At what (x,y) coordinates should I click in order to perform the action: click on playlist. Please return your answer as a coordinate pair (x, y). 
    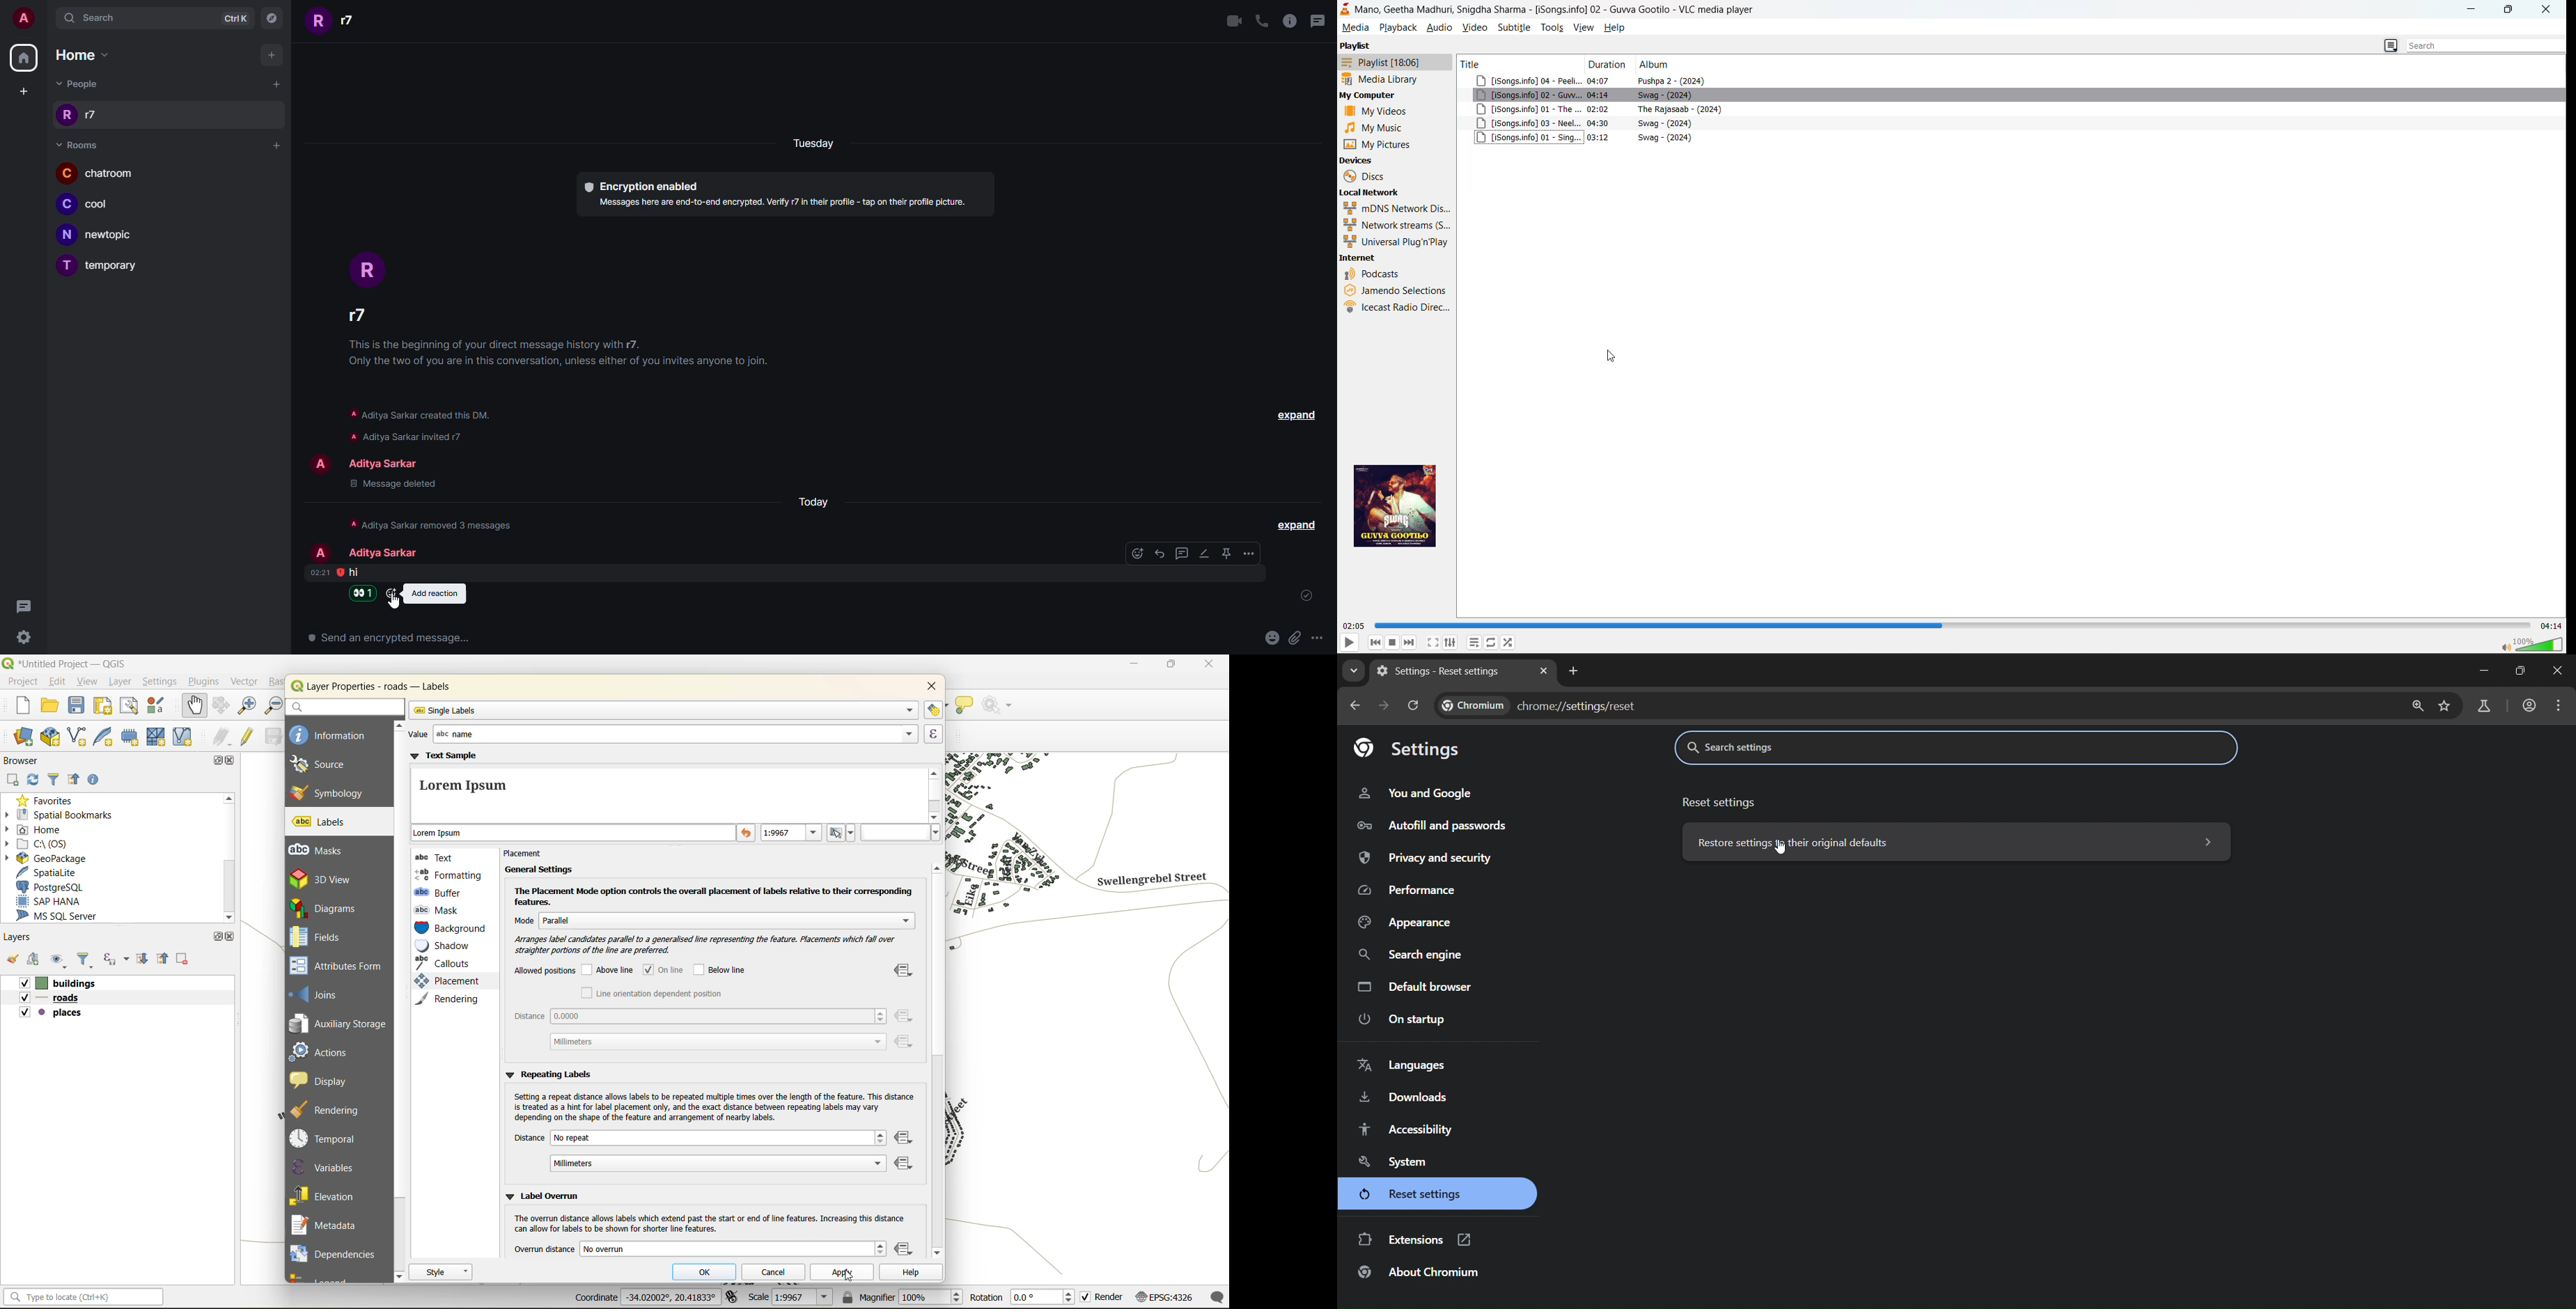
    Looking at the image, I should click on (1356, 45).